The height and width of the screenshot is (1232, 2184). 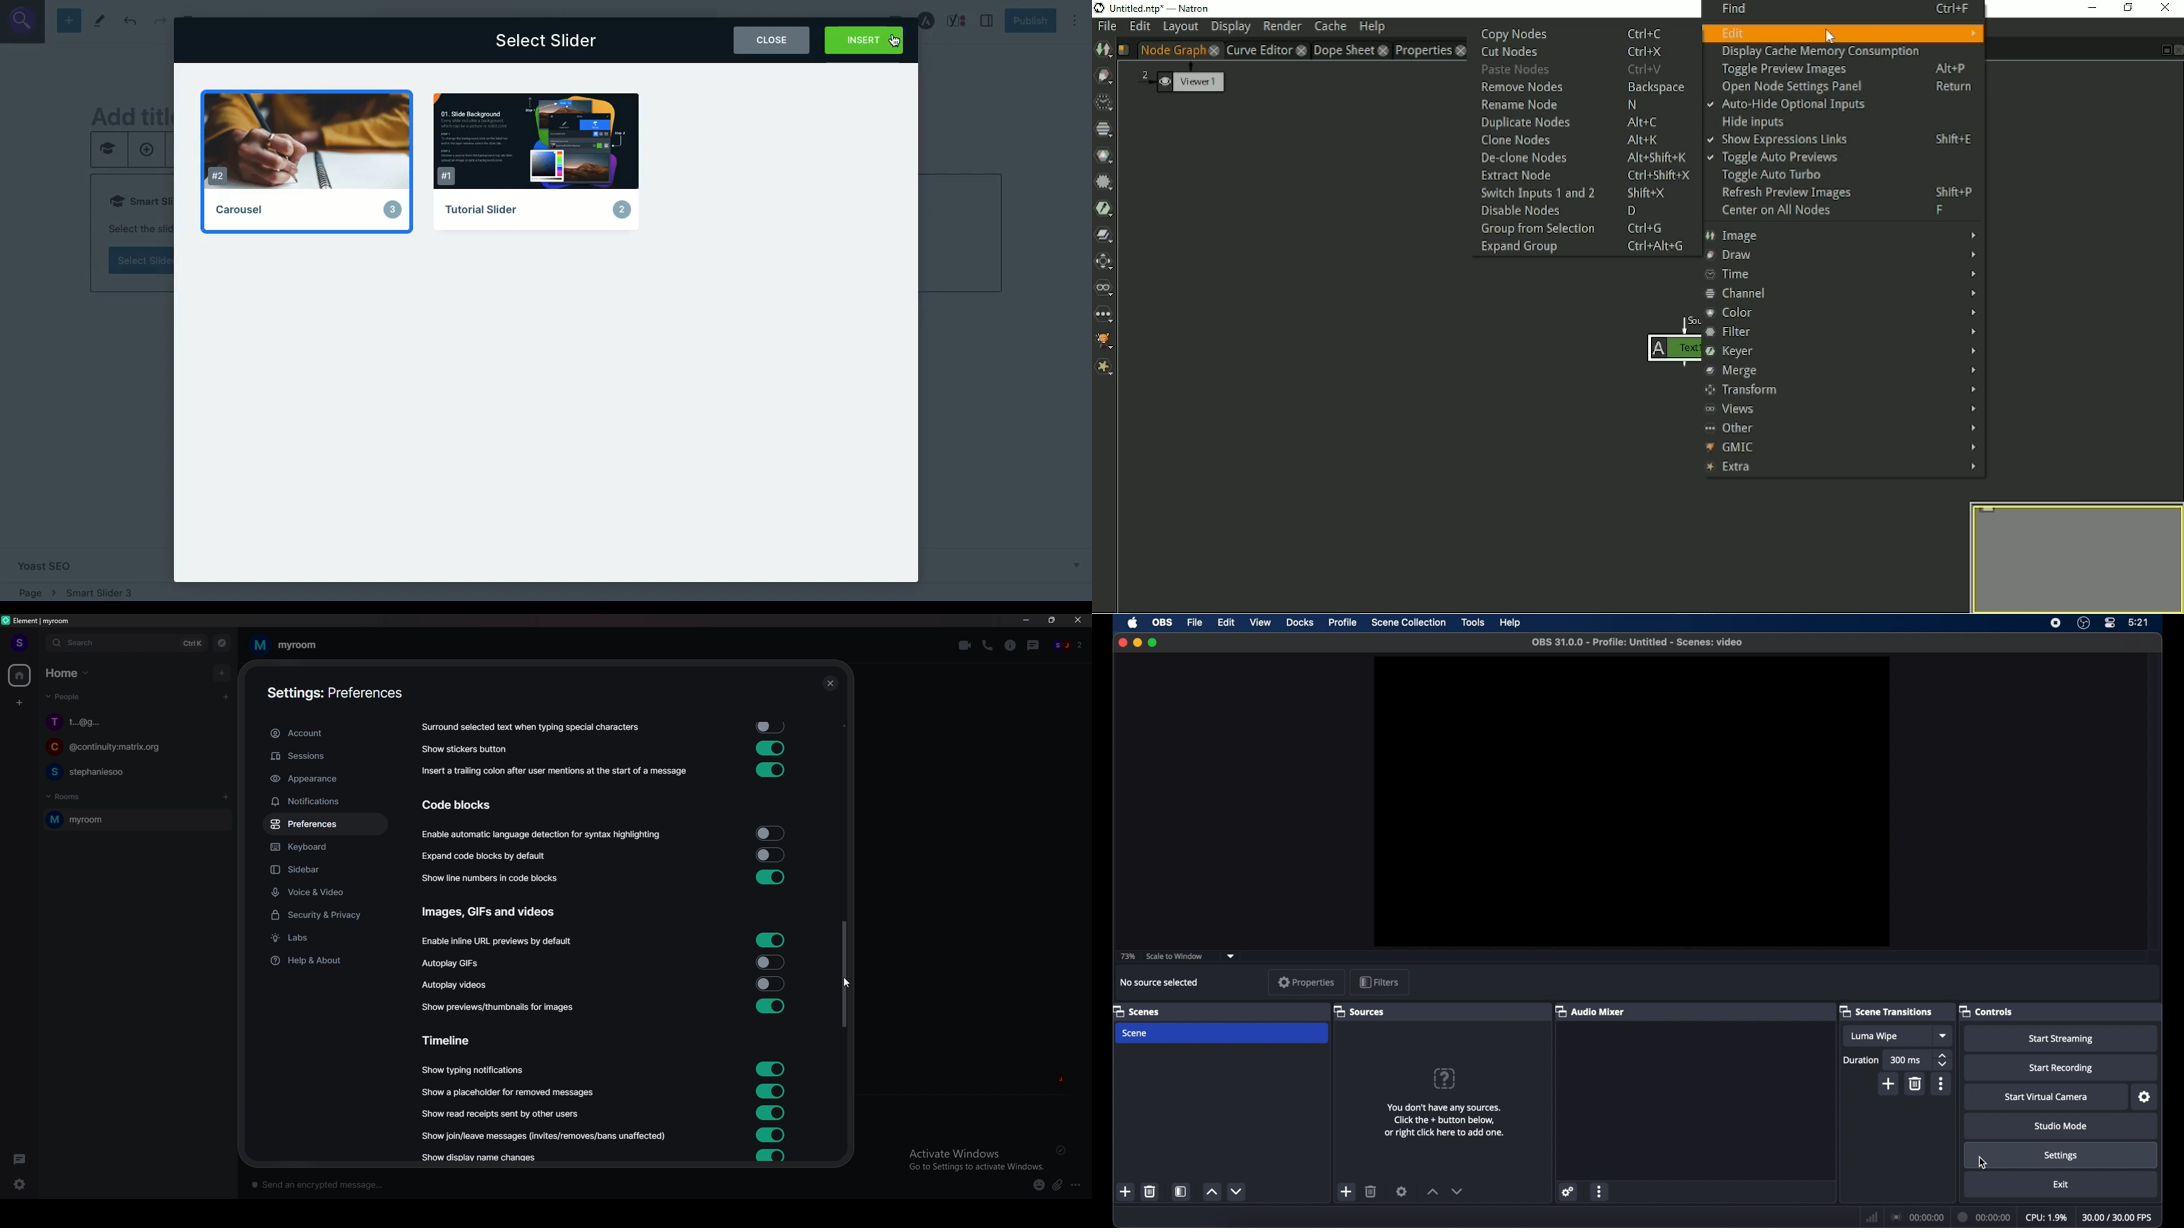 What do you see at coordinates (2057, 623) in the screenshot?
I see `screen recorder` at bounding box center [2057, 623].